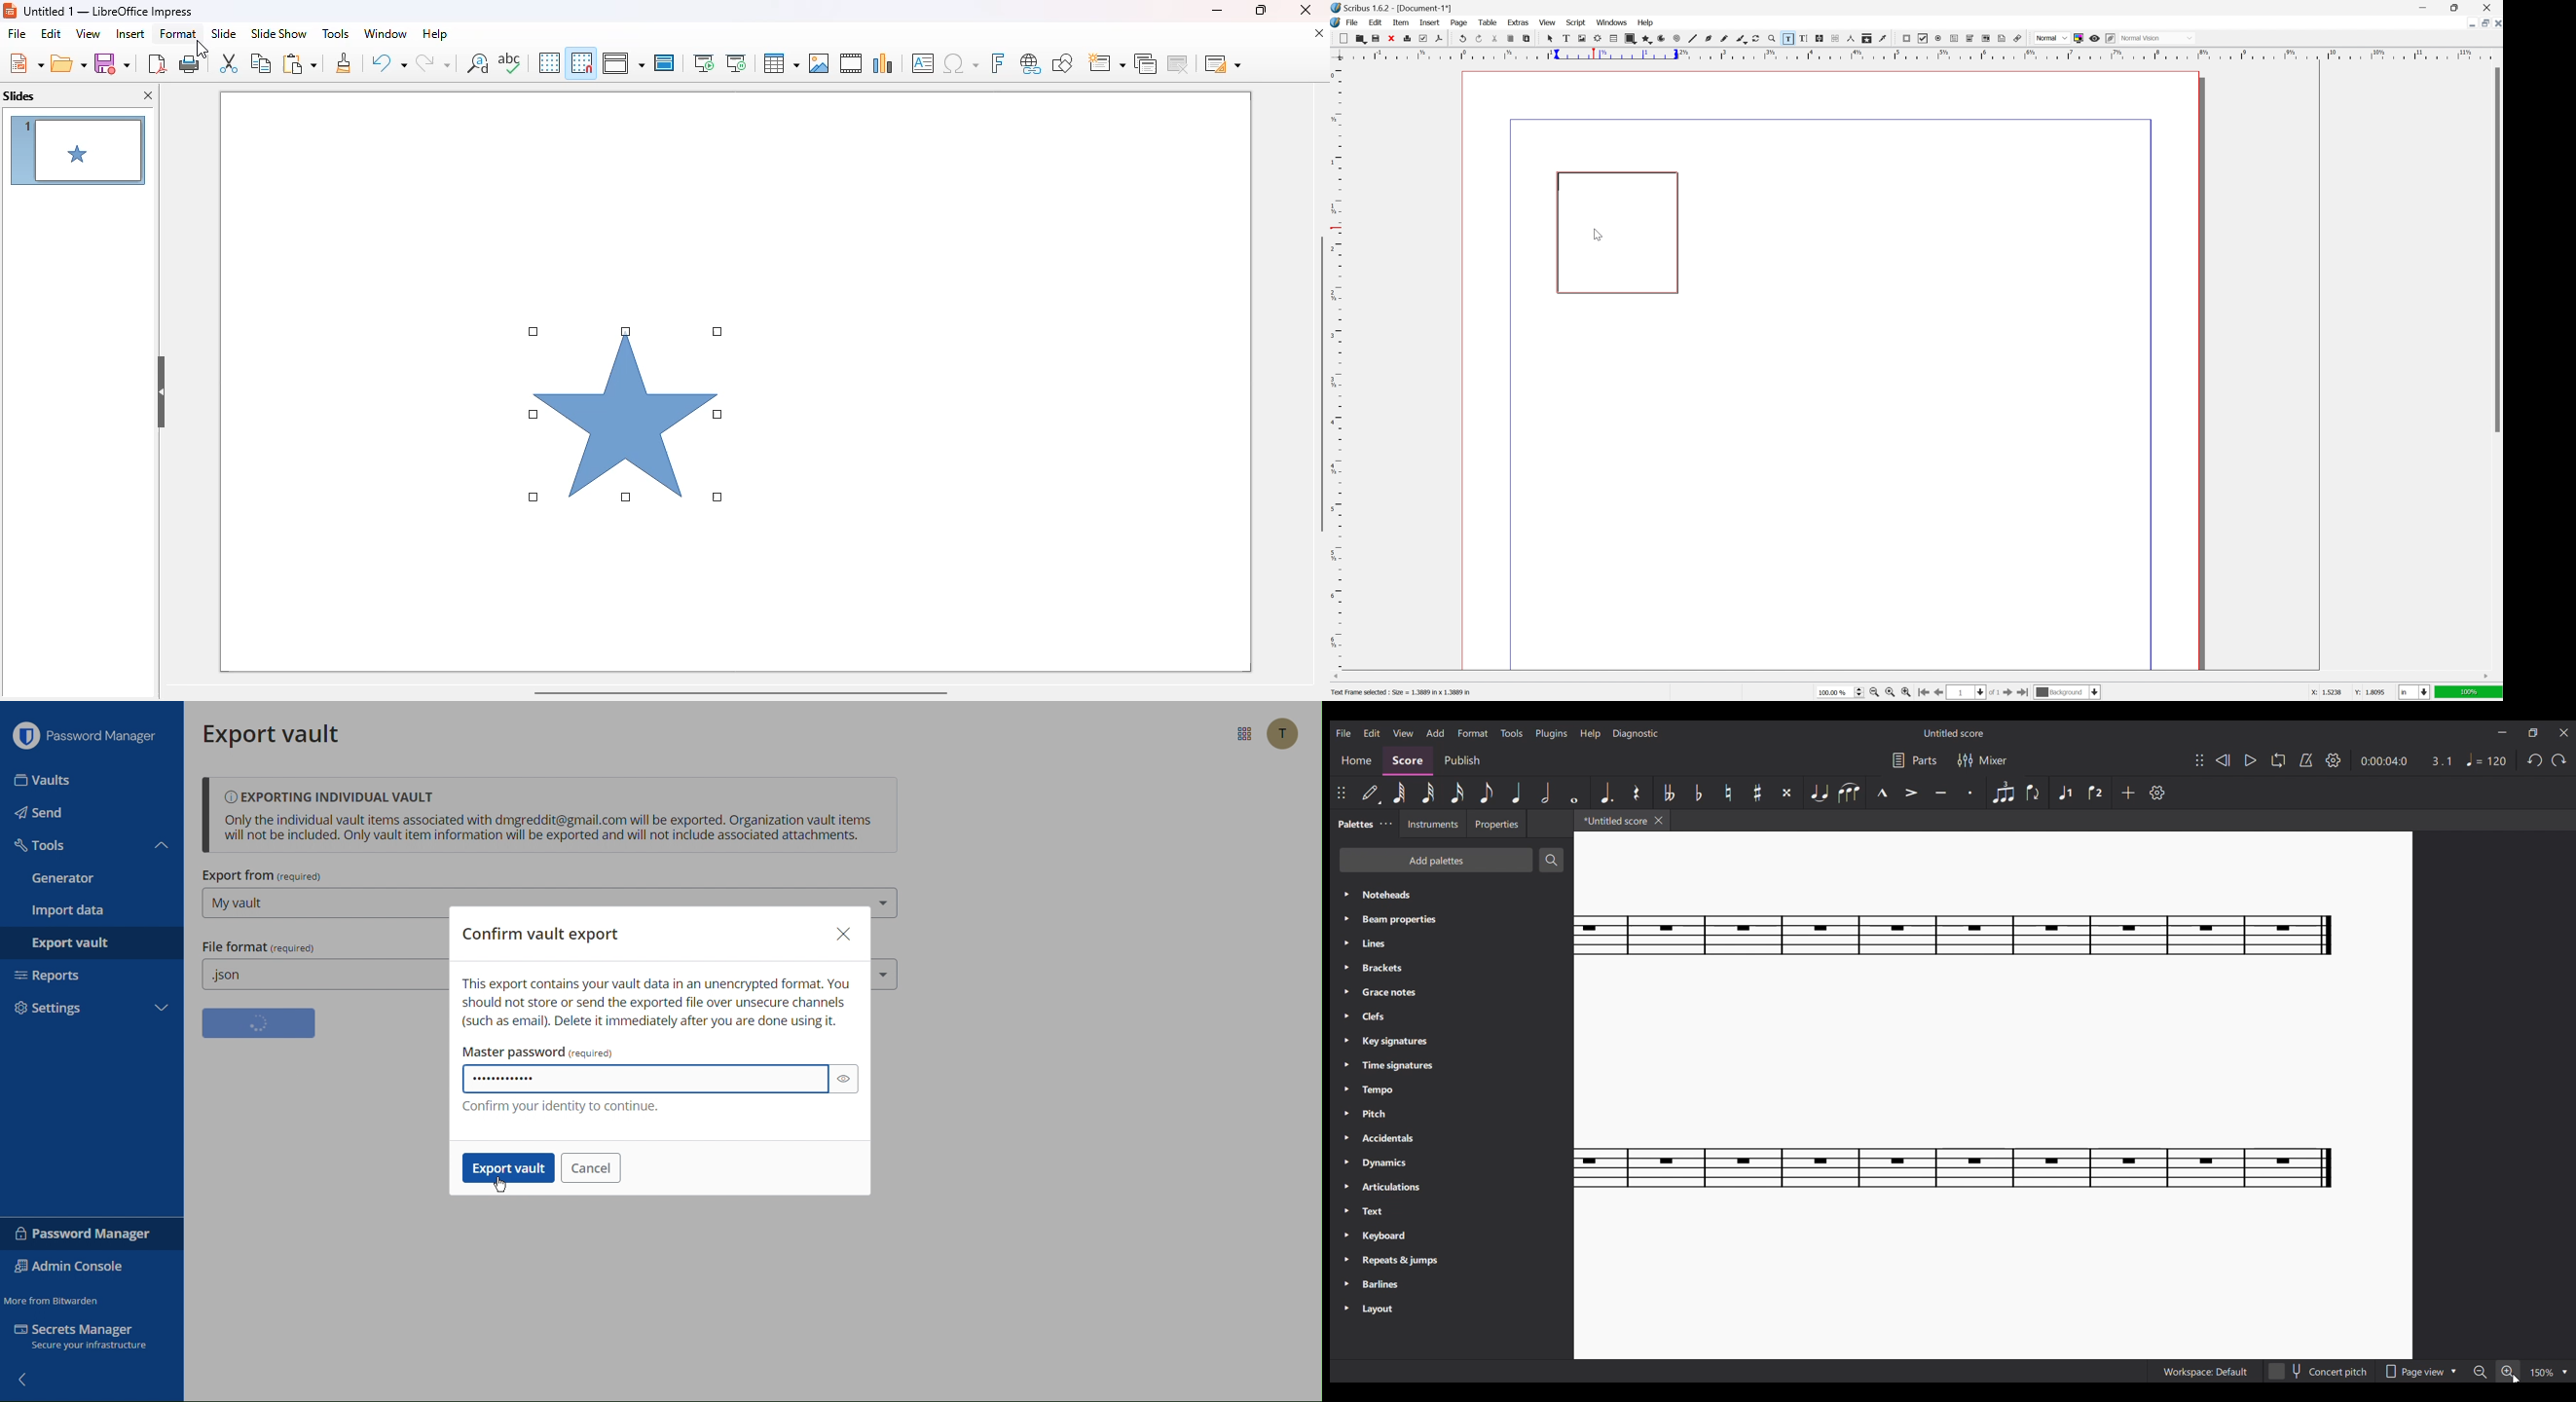 The image size is (2576, 1428). Describe the element at coordinates (1408, 37) in the screenshot. I see `print` at that location.